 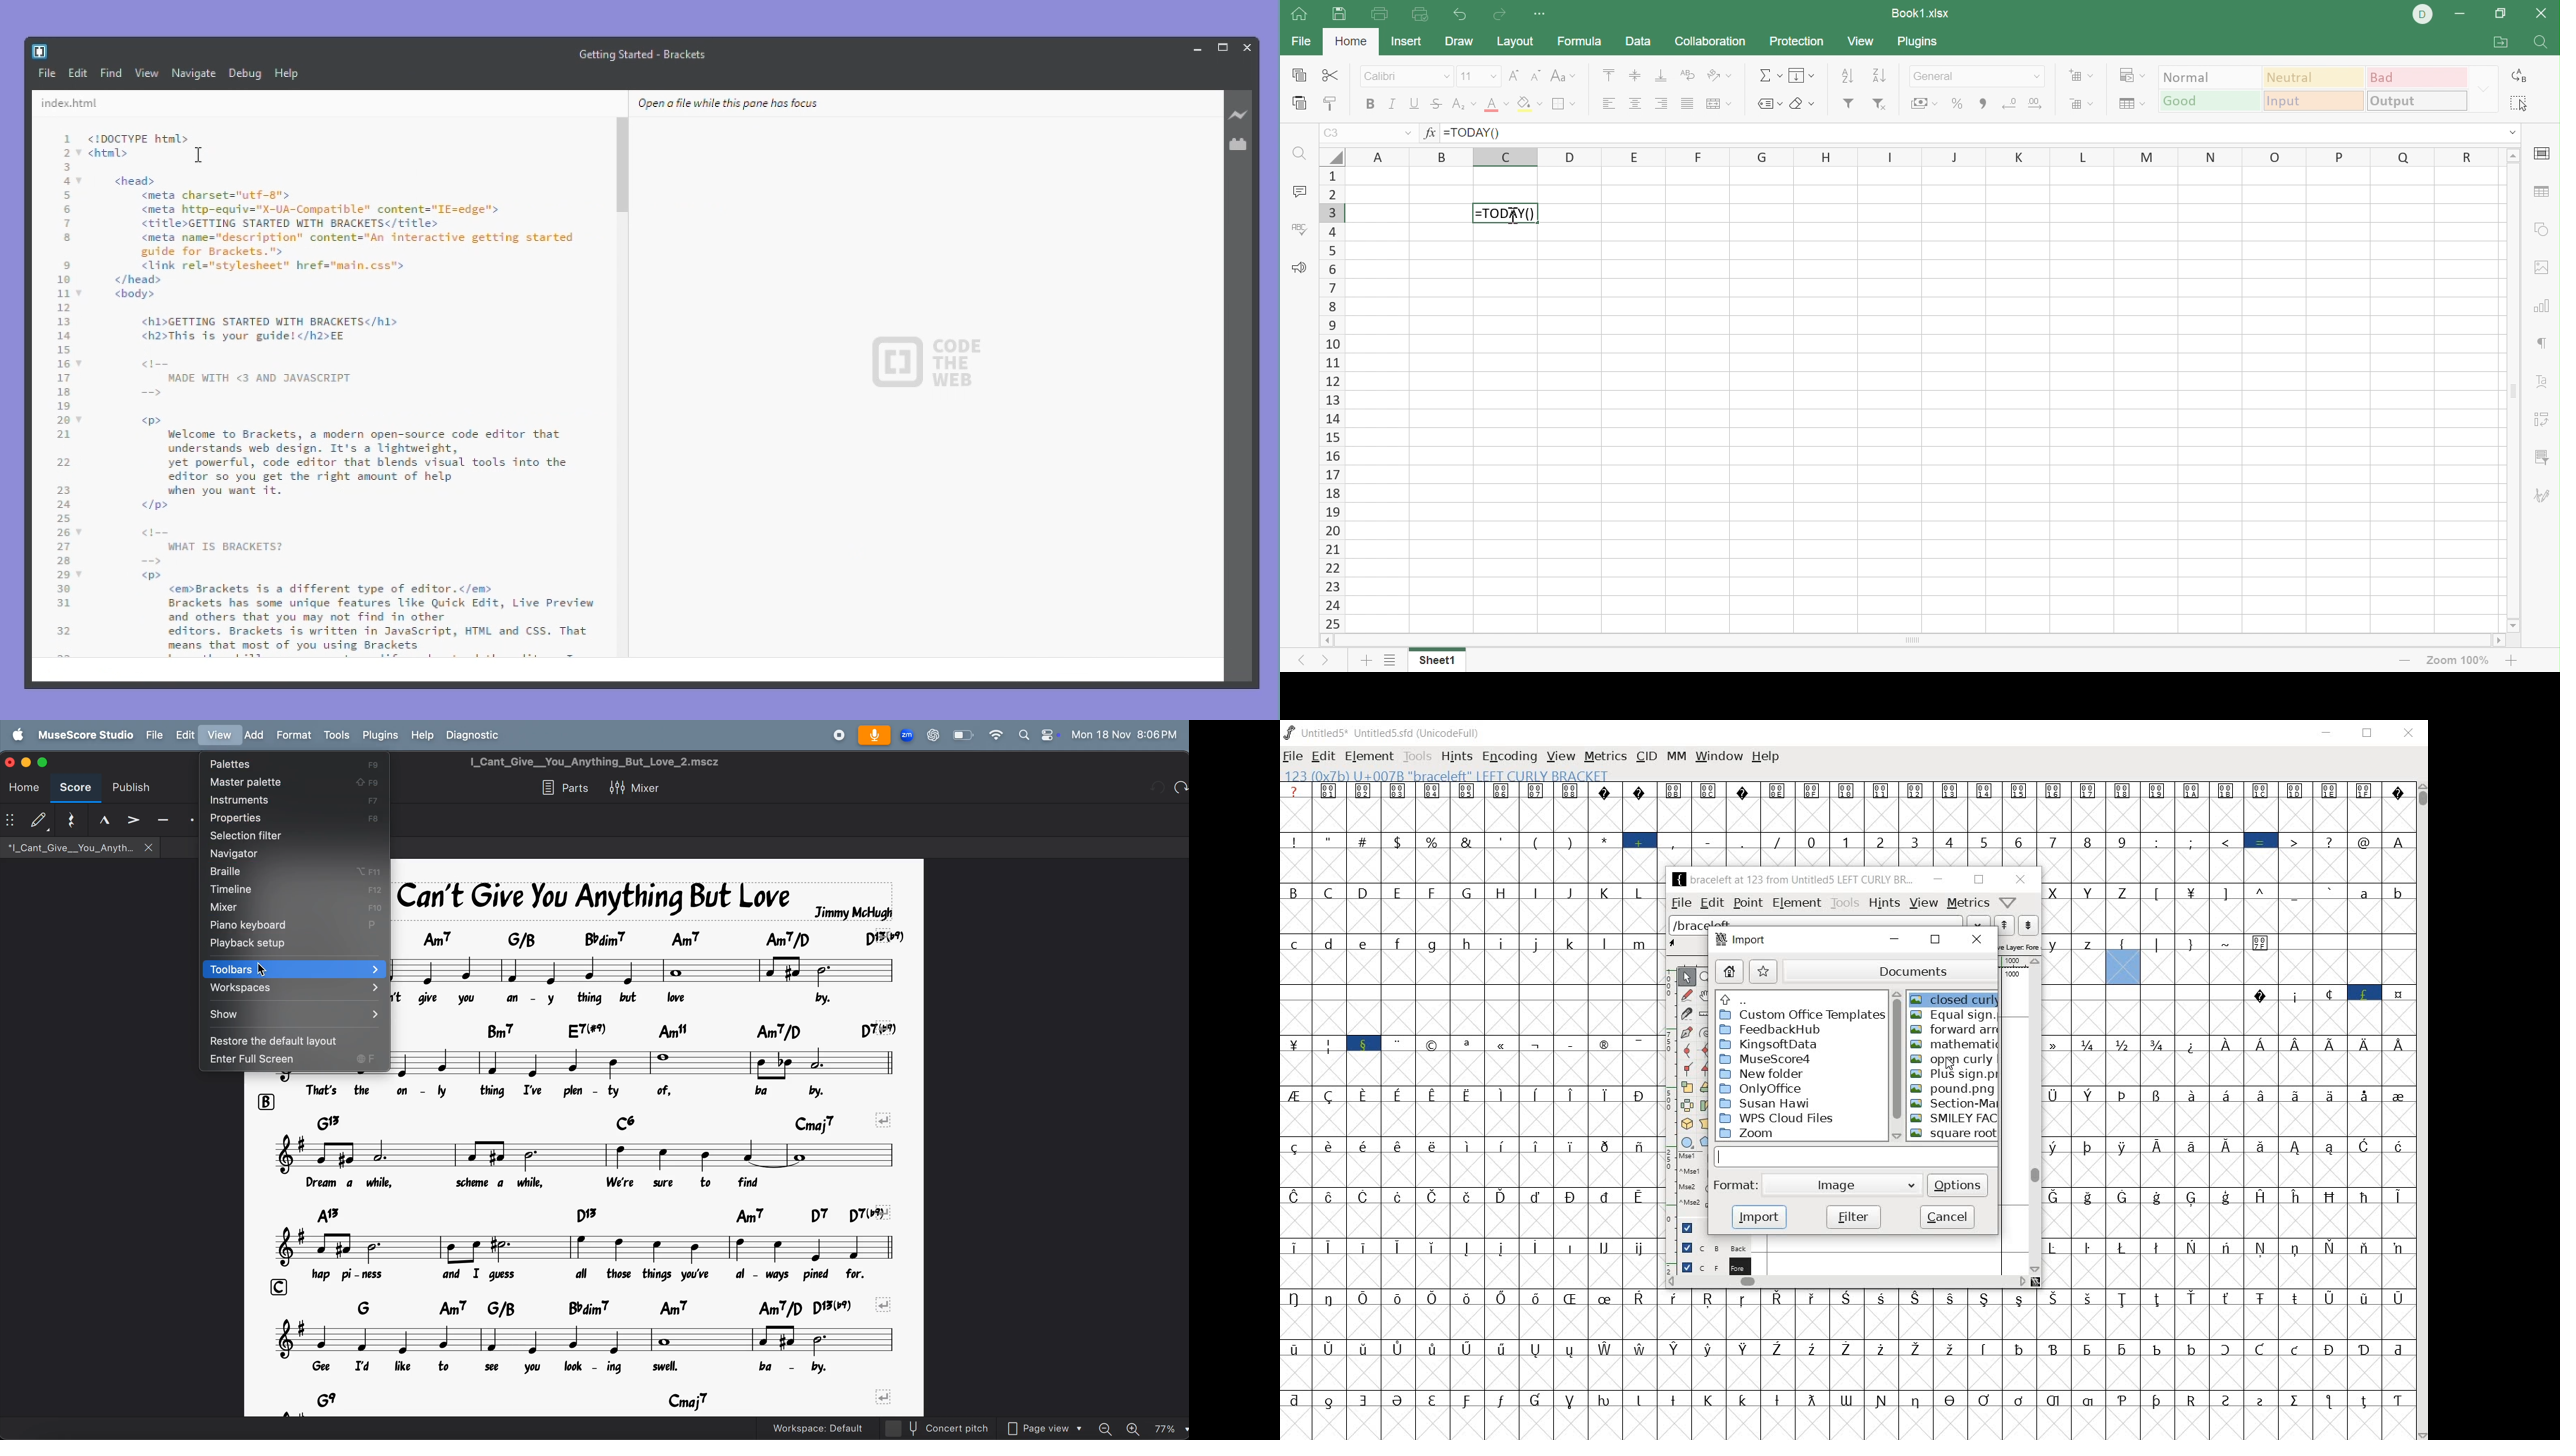 I want to click on Custom Office Template, so click(x=1801, y=1014).